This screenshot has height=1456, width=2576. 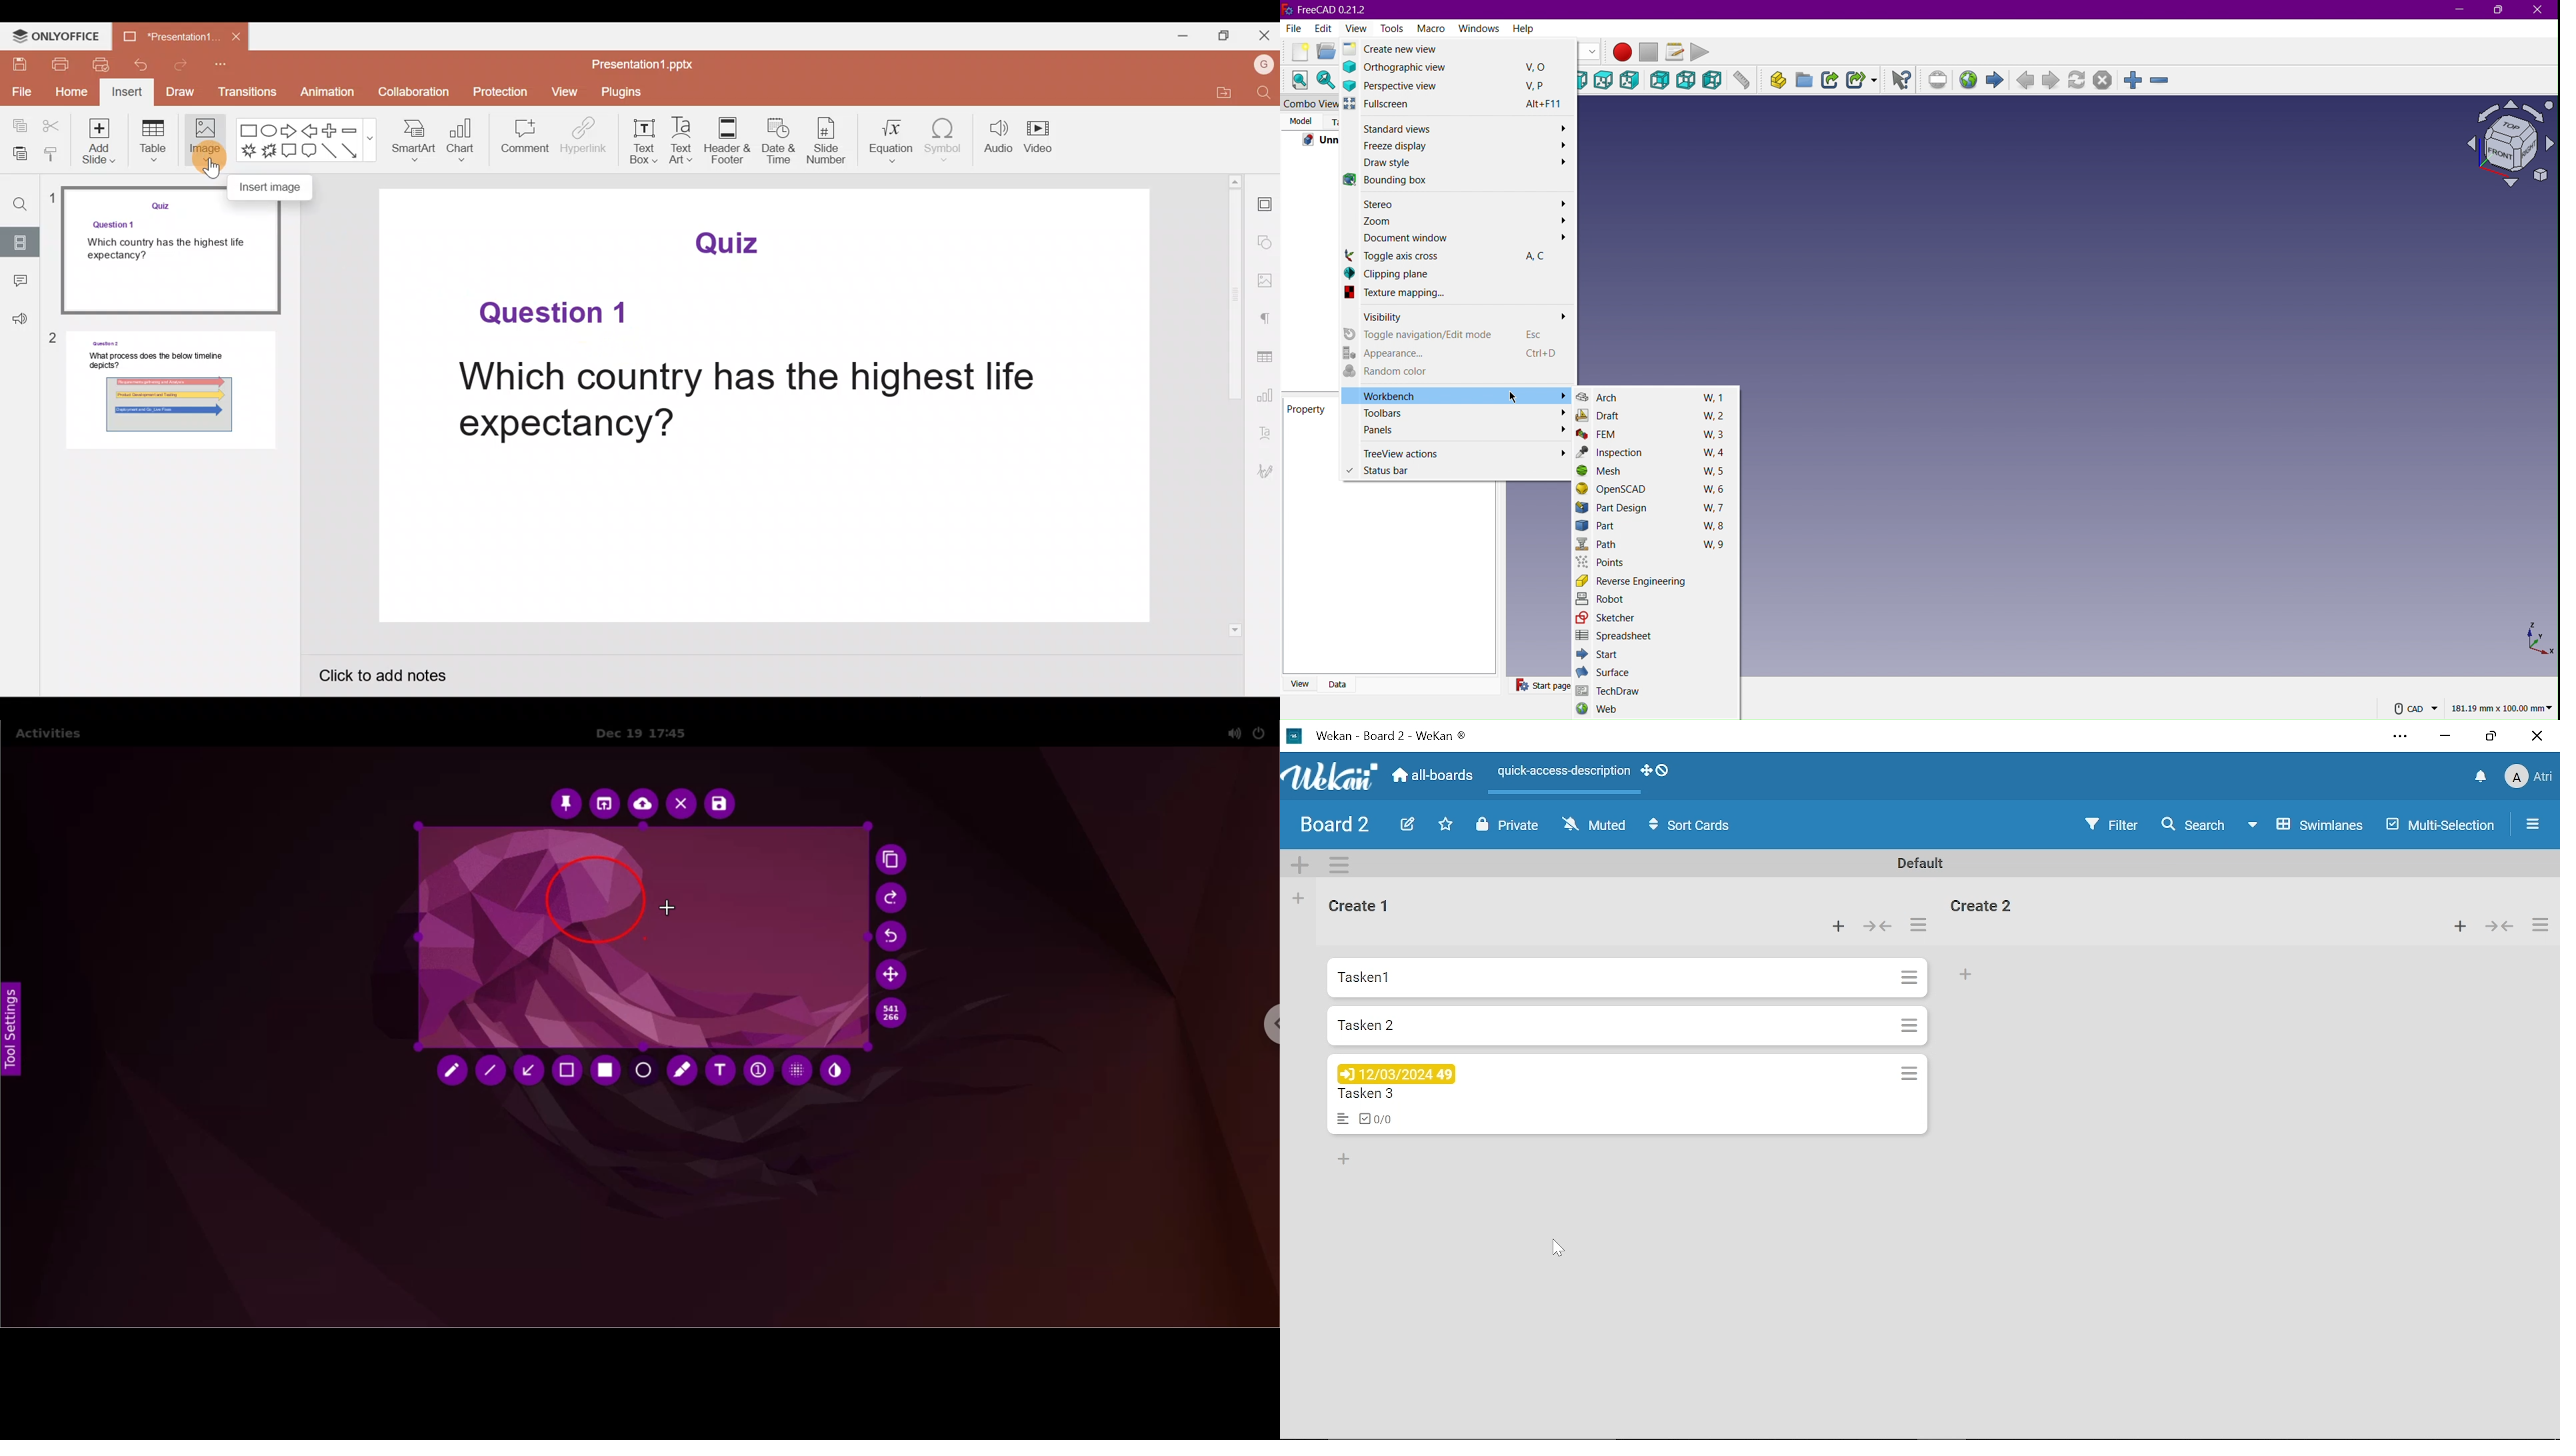 What do you see at coordinates (1459, 353) in the screenshot?
I see `Appearance` at bounding box center [1459, 353].